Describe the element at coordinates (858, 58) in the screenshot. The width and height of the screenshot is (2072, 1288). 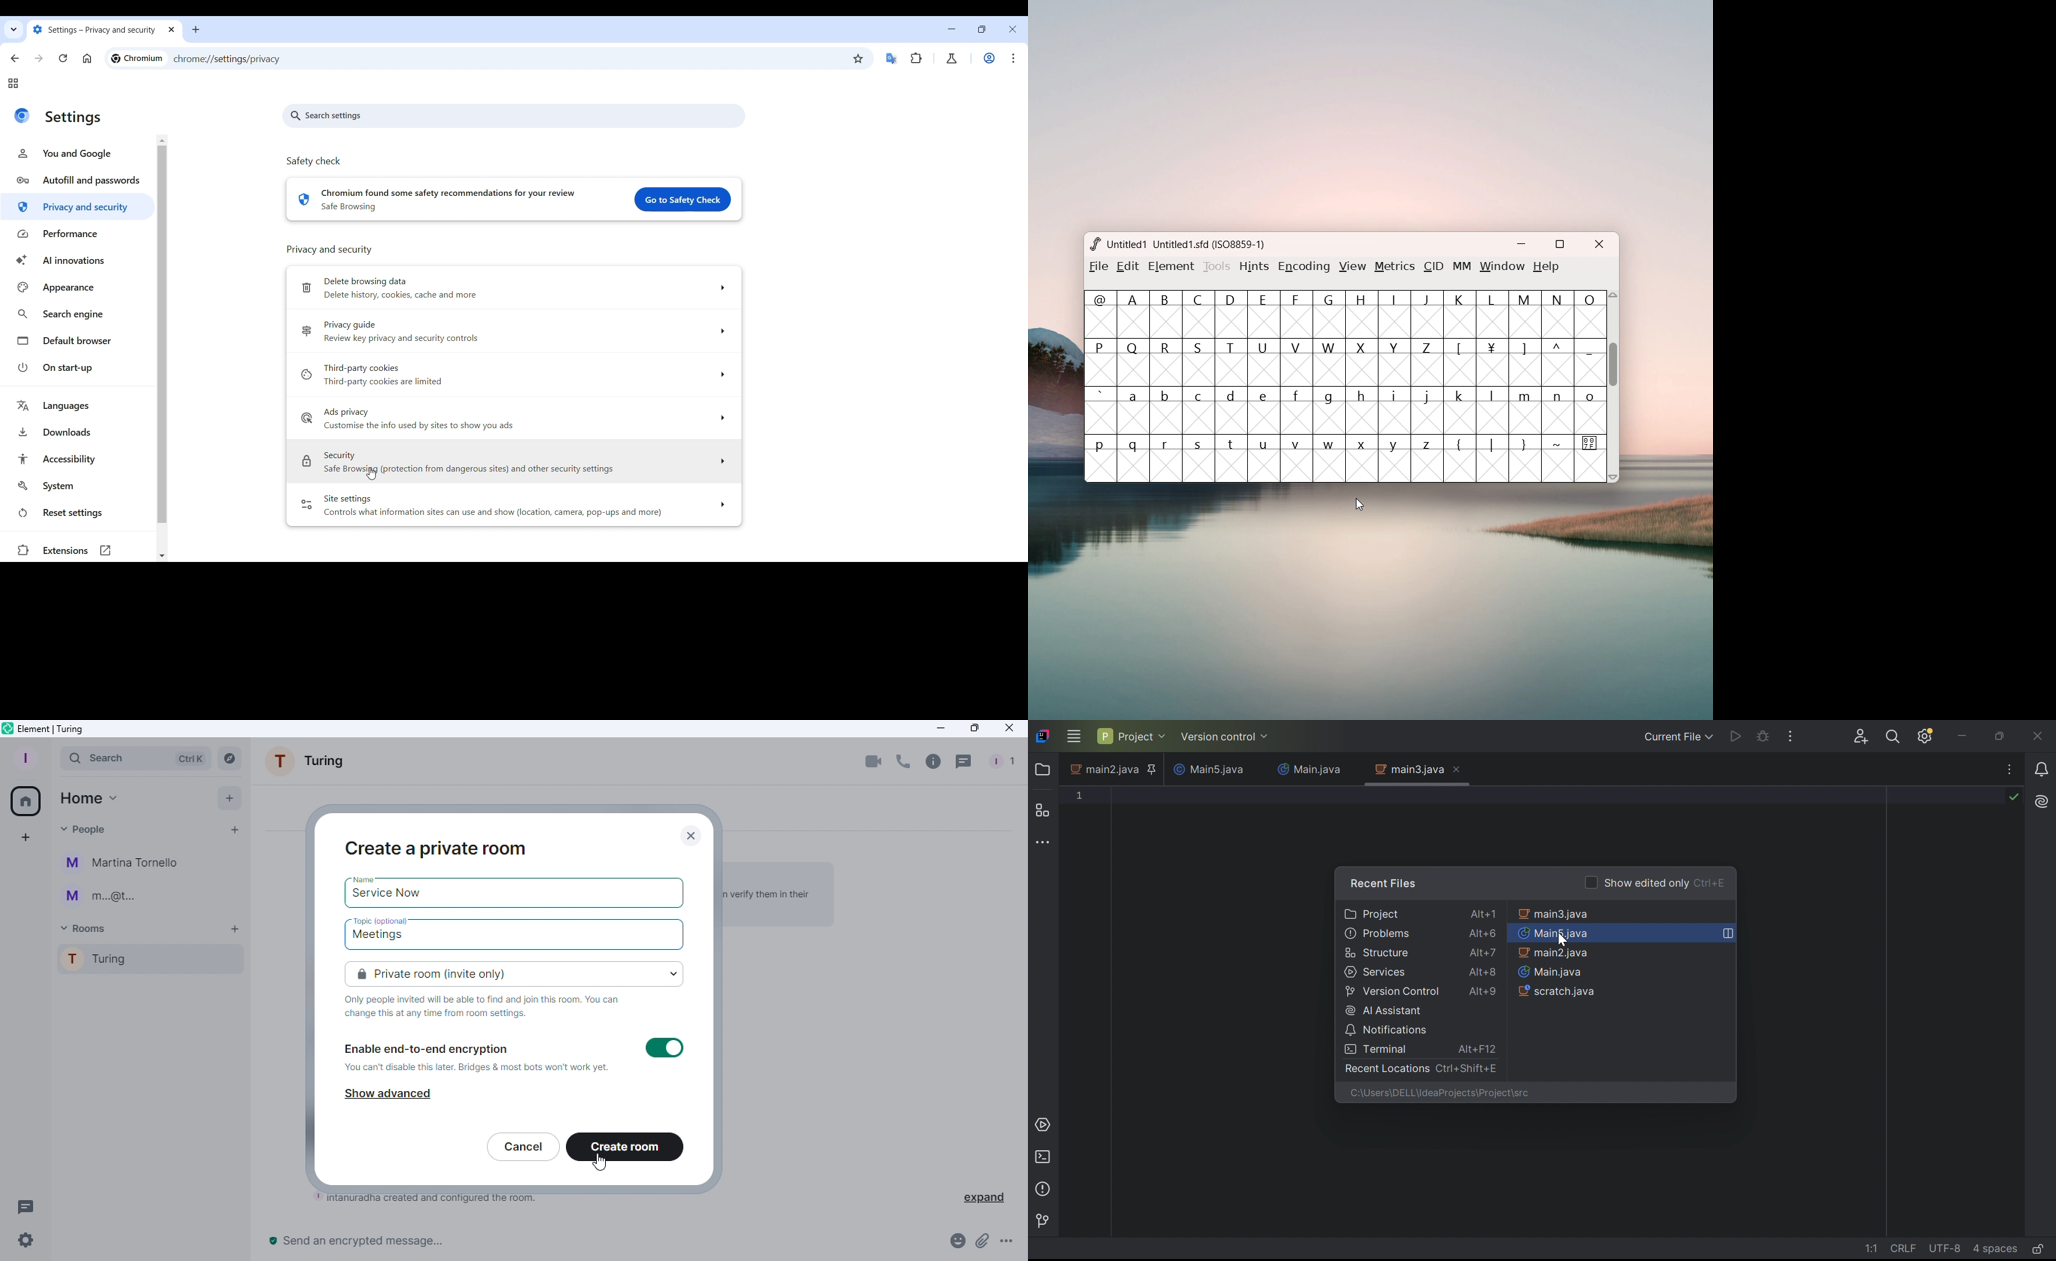
I see `Bookmark this tab` at that location.